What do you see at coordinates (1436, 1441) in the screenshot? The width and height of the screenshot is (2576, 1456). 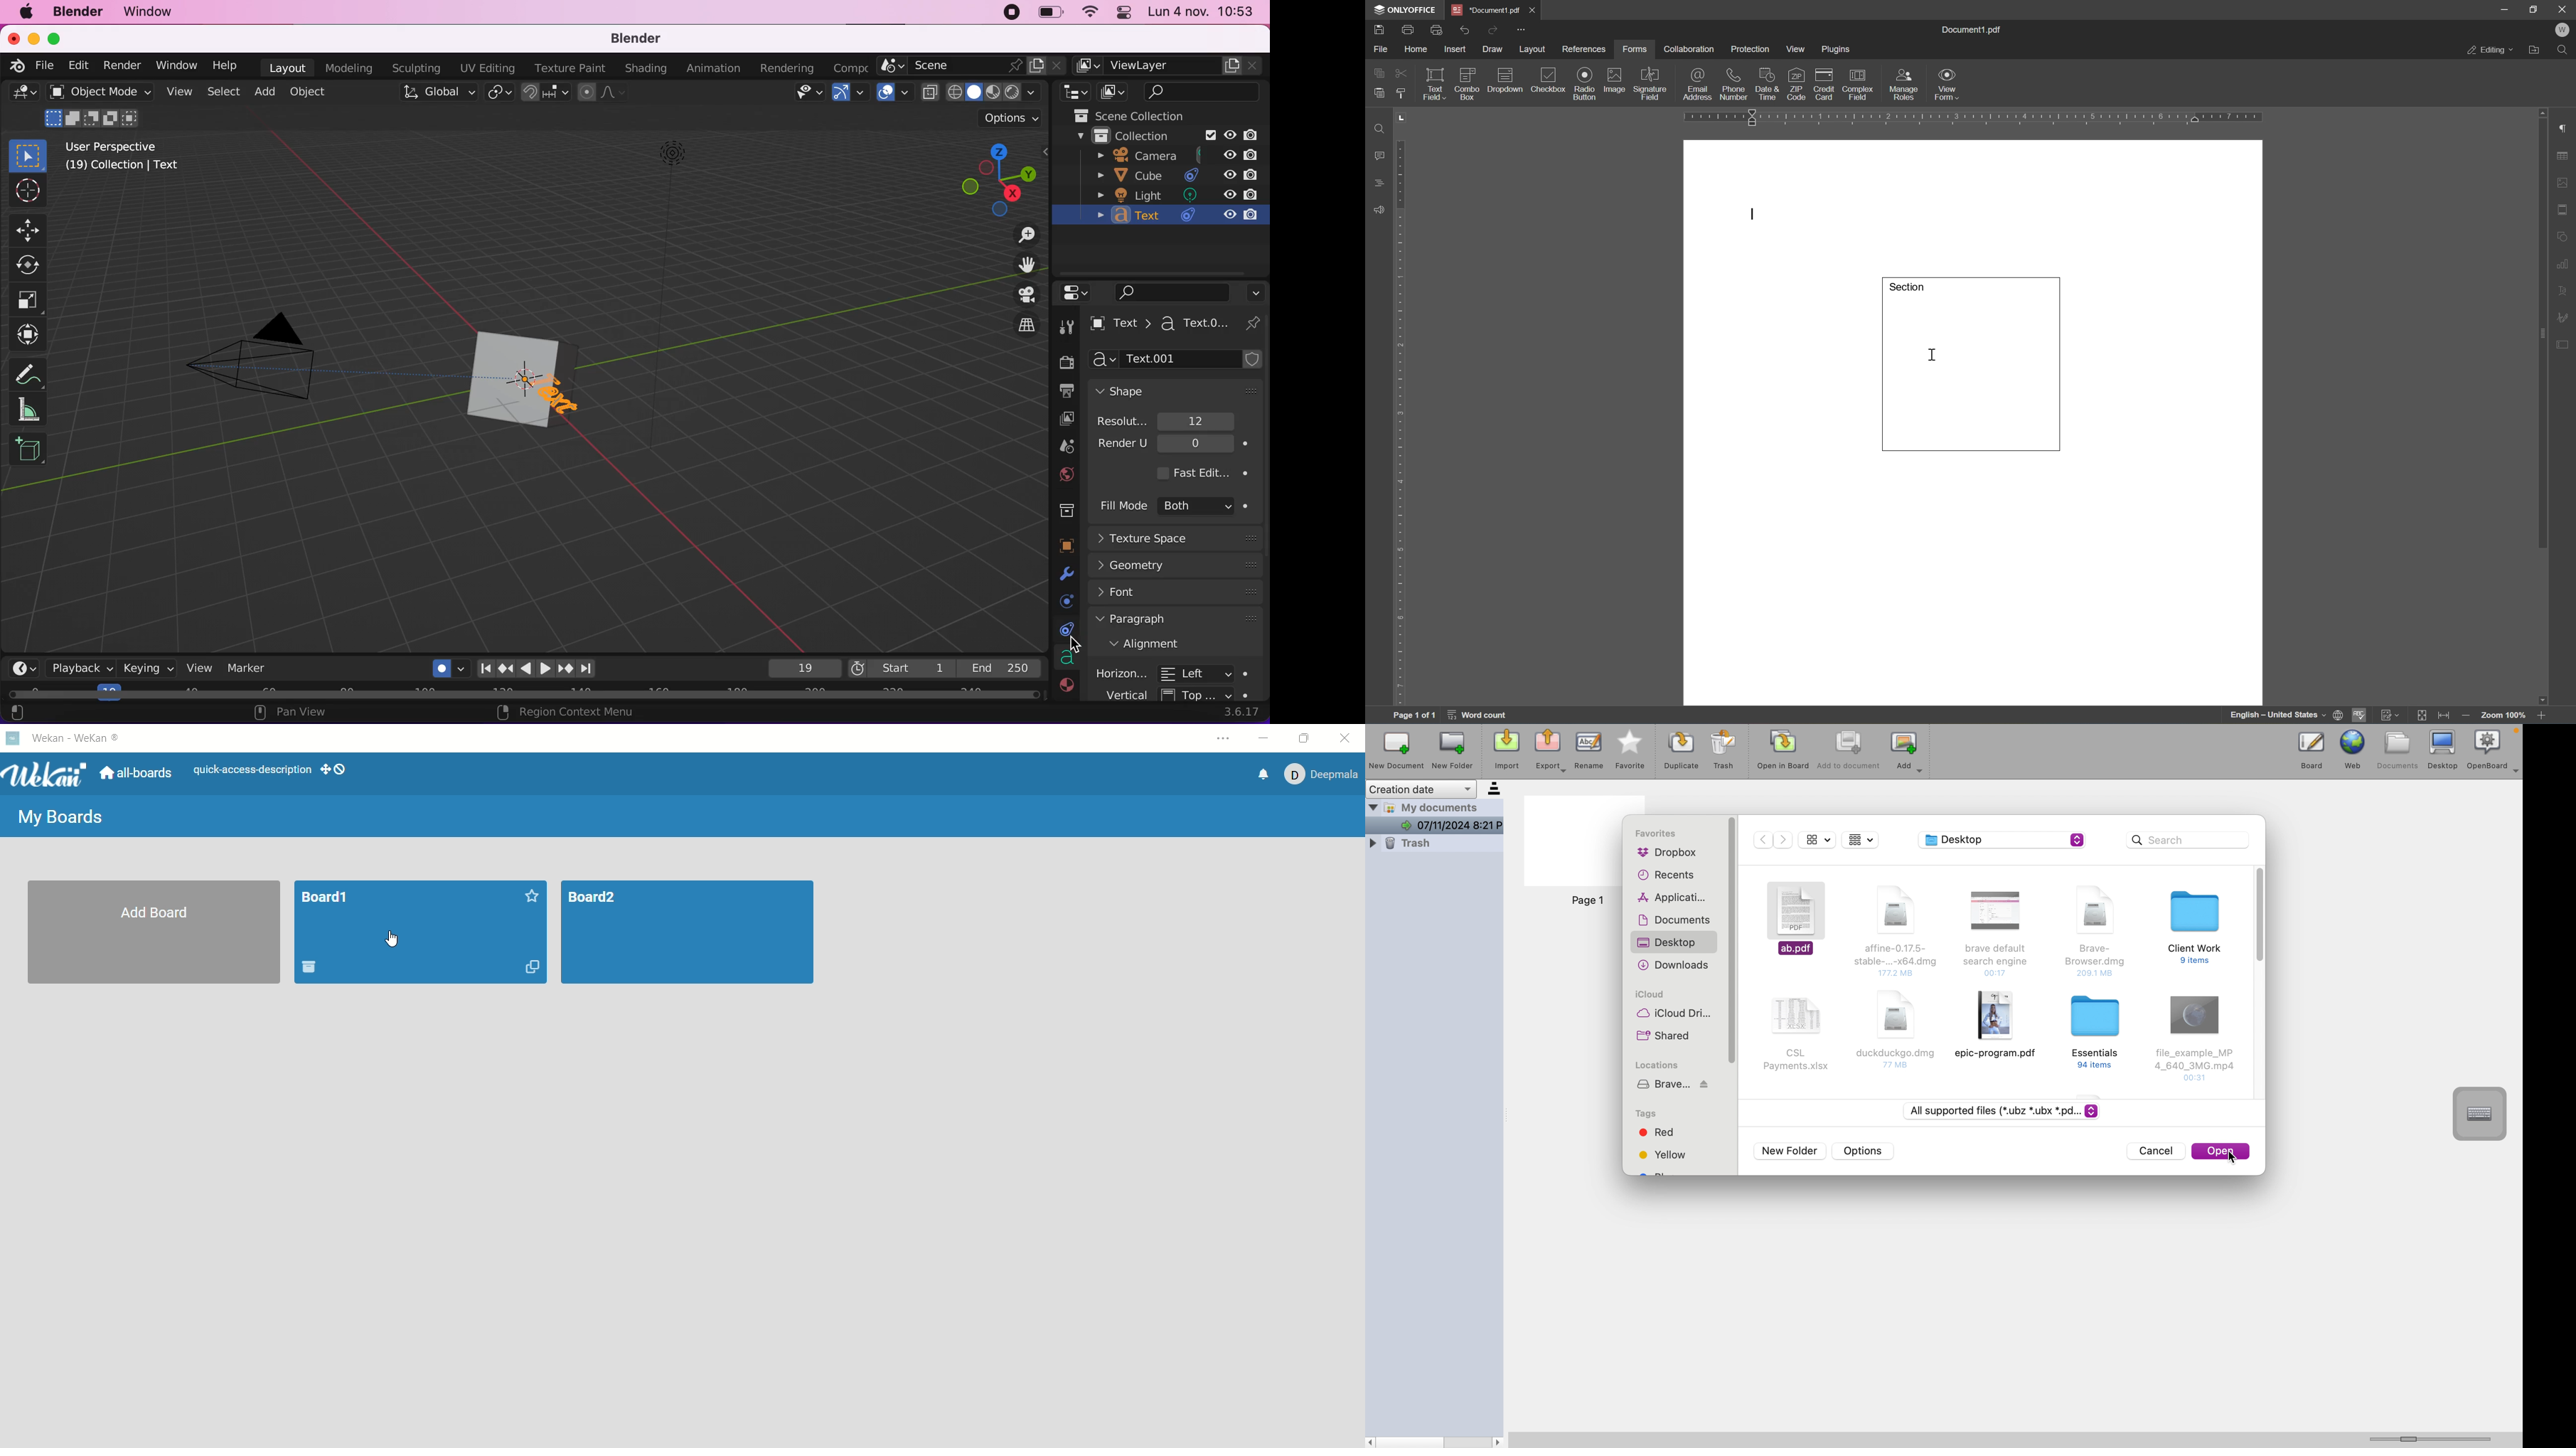 I see `scrollbar` at bounding box center [1436, 1441].